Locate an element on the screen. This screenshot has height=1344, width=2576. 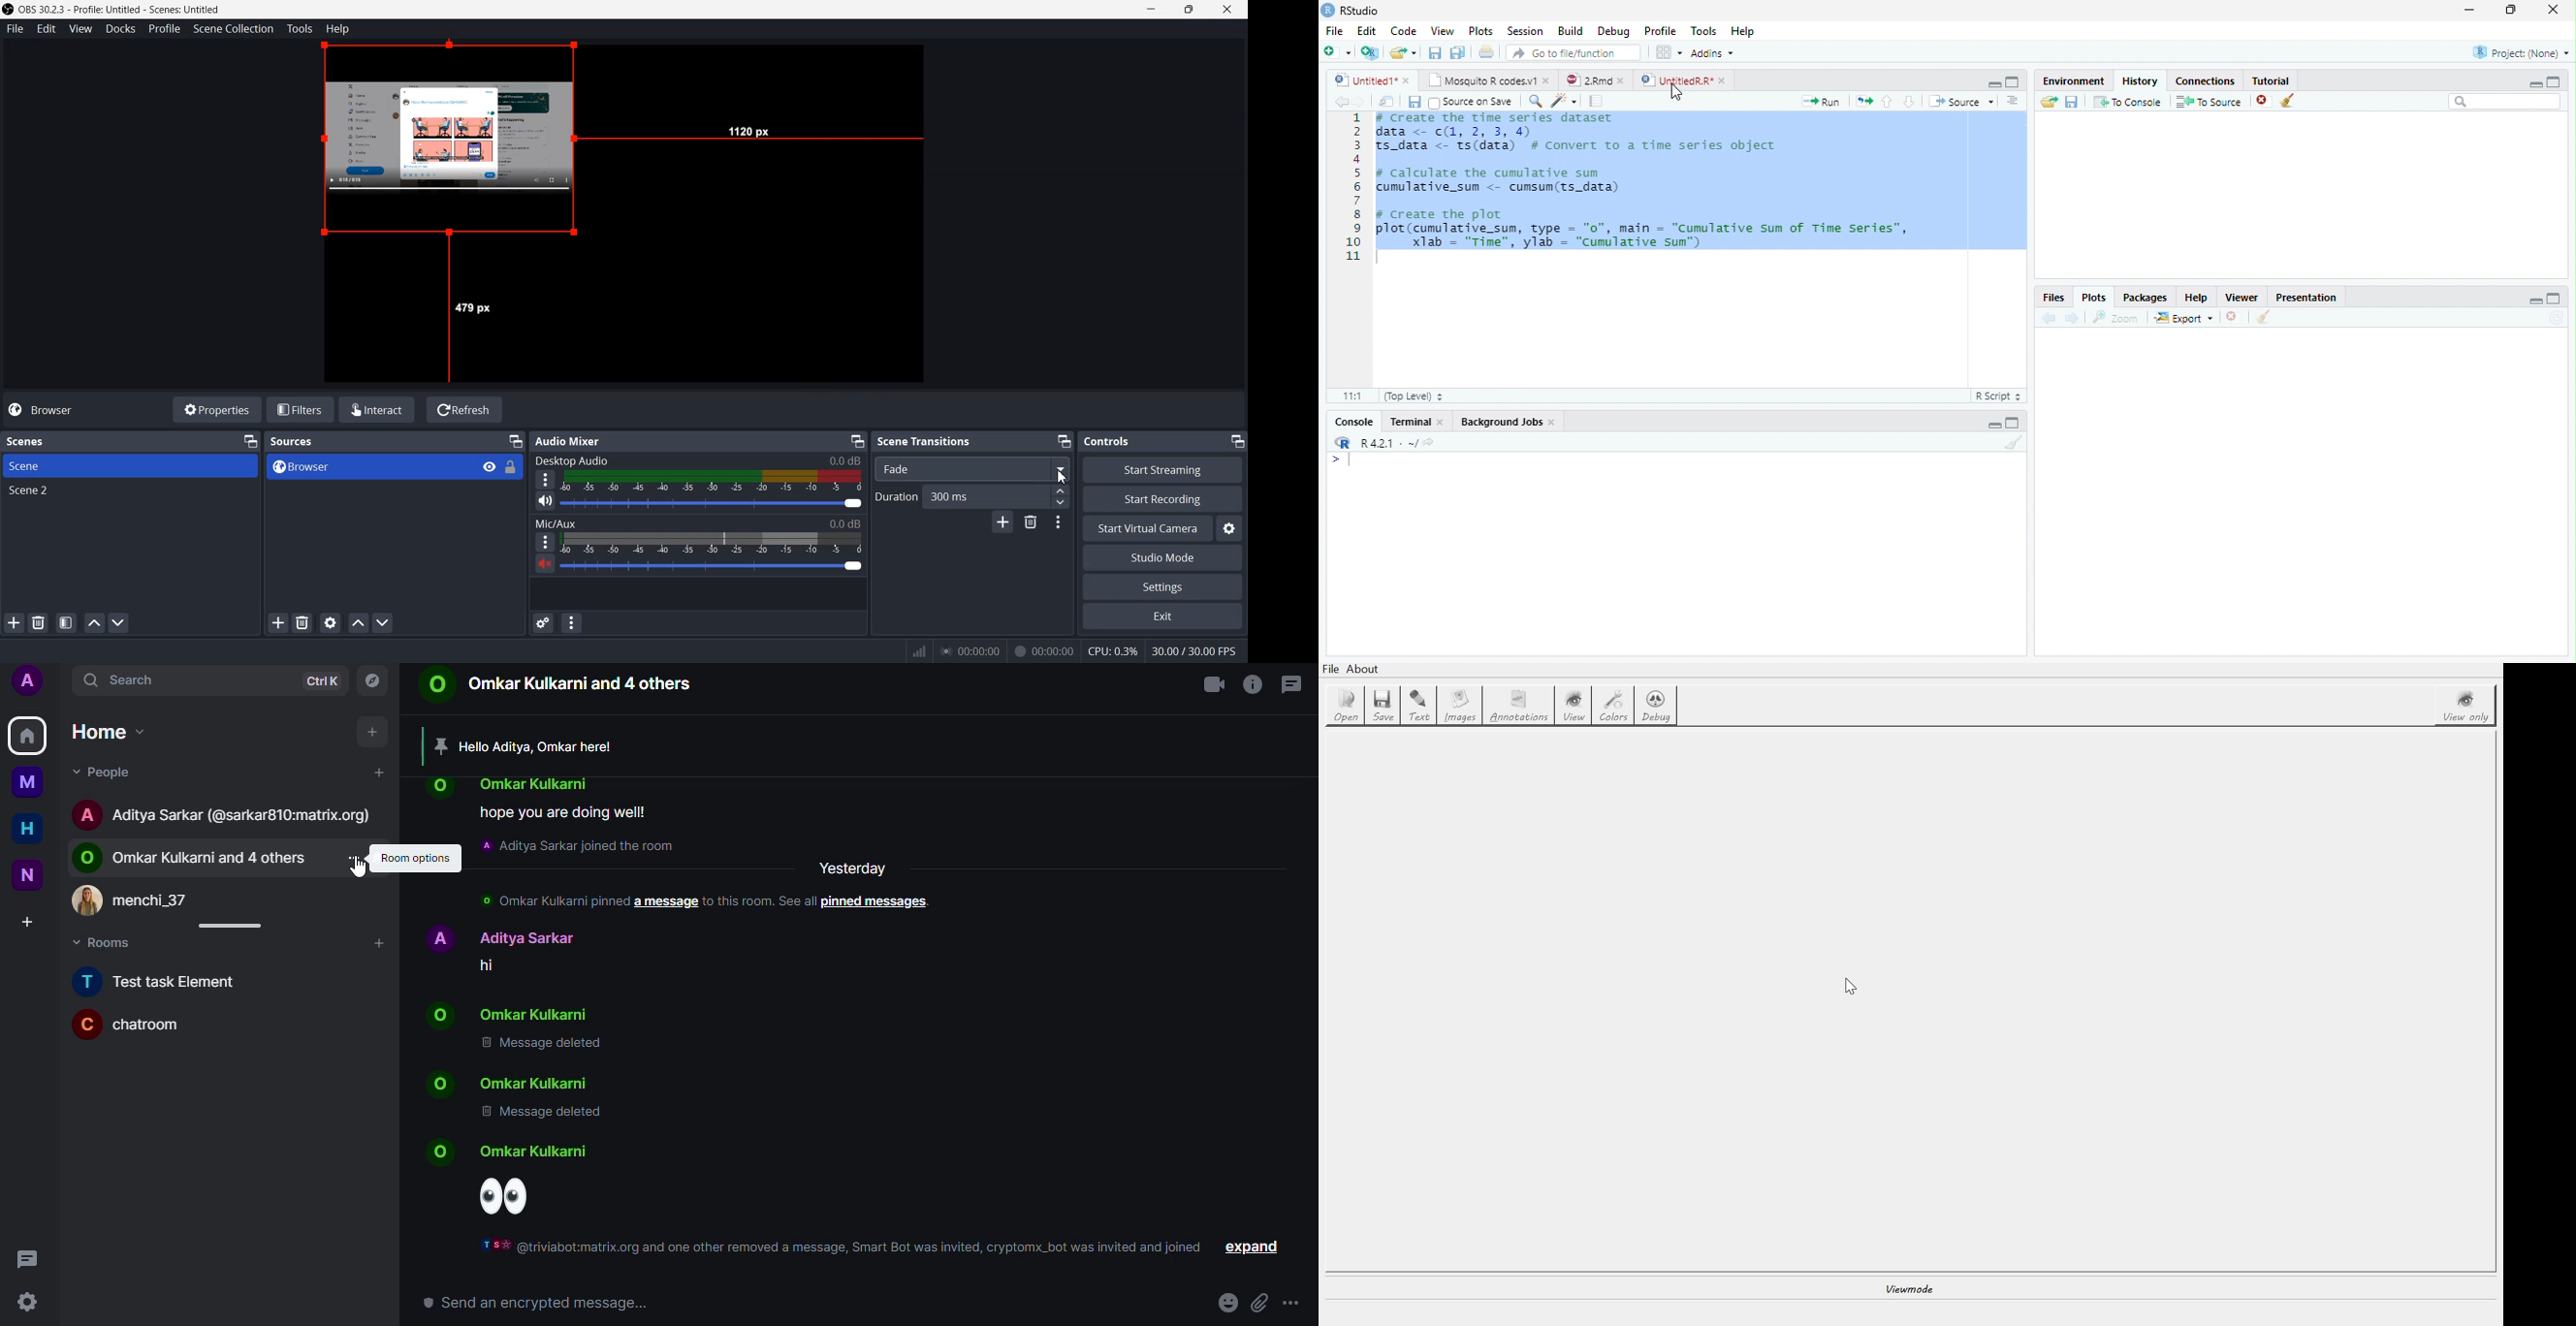
>  is located at coordinates (1337, 459).